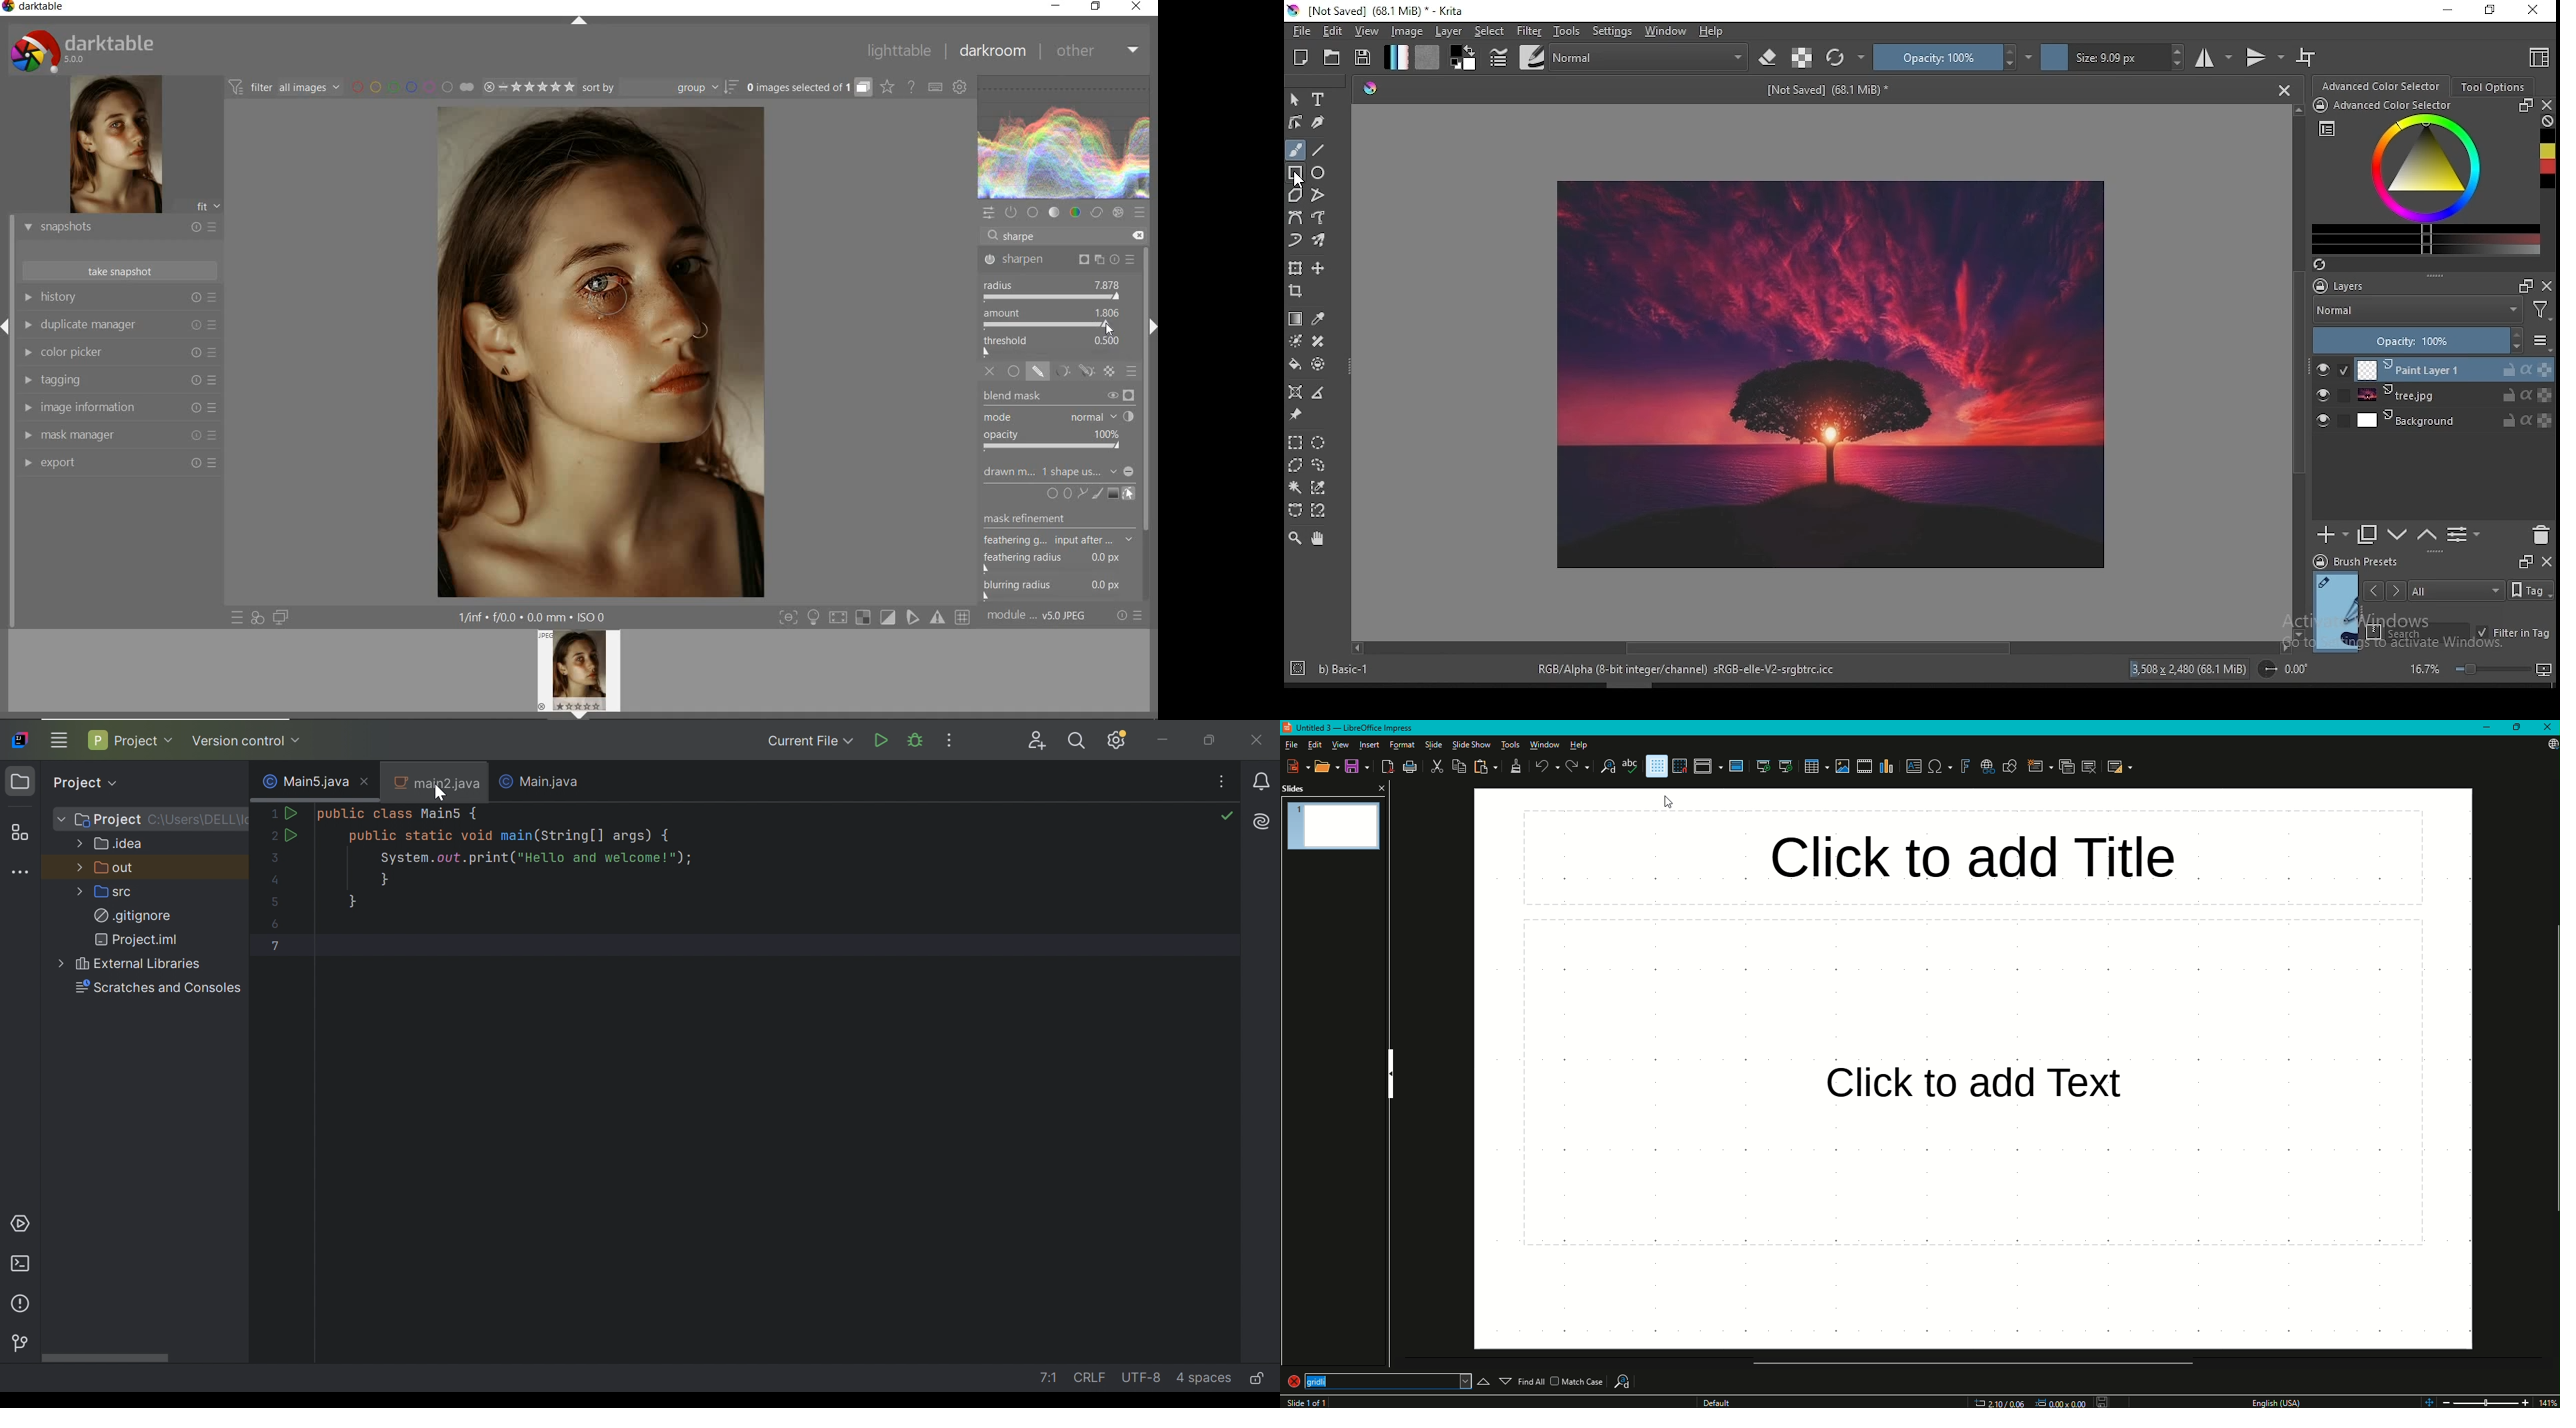  Describe the element at coordinates (1628, 769) in the screenshot. I see `Spelling` at that location.